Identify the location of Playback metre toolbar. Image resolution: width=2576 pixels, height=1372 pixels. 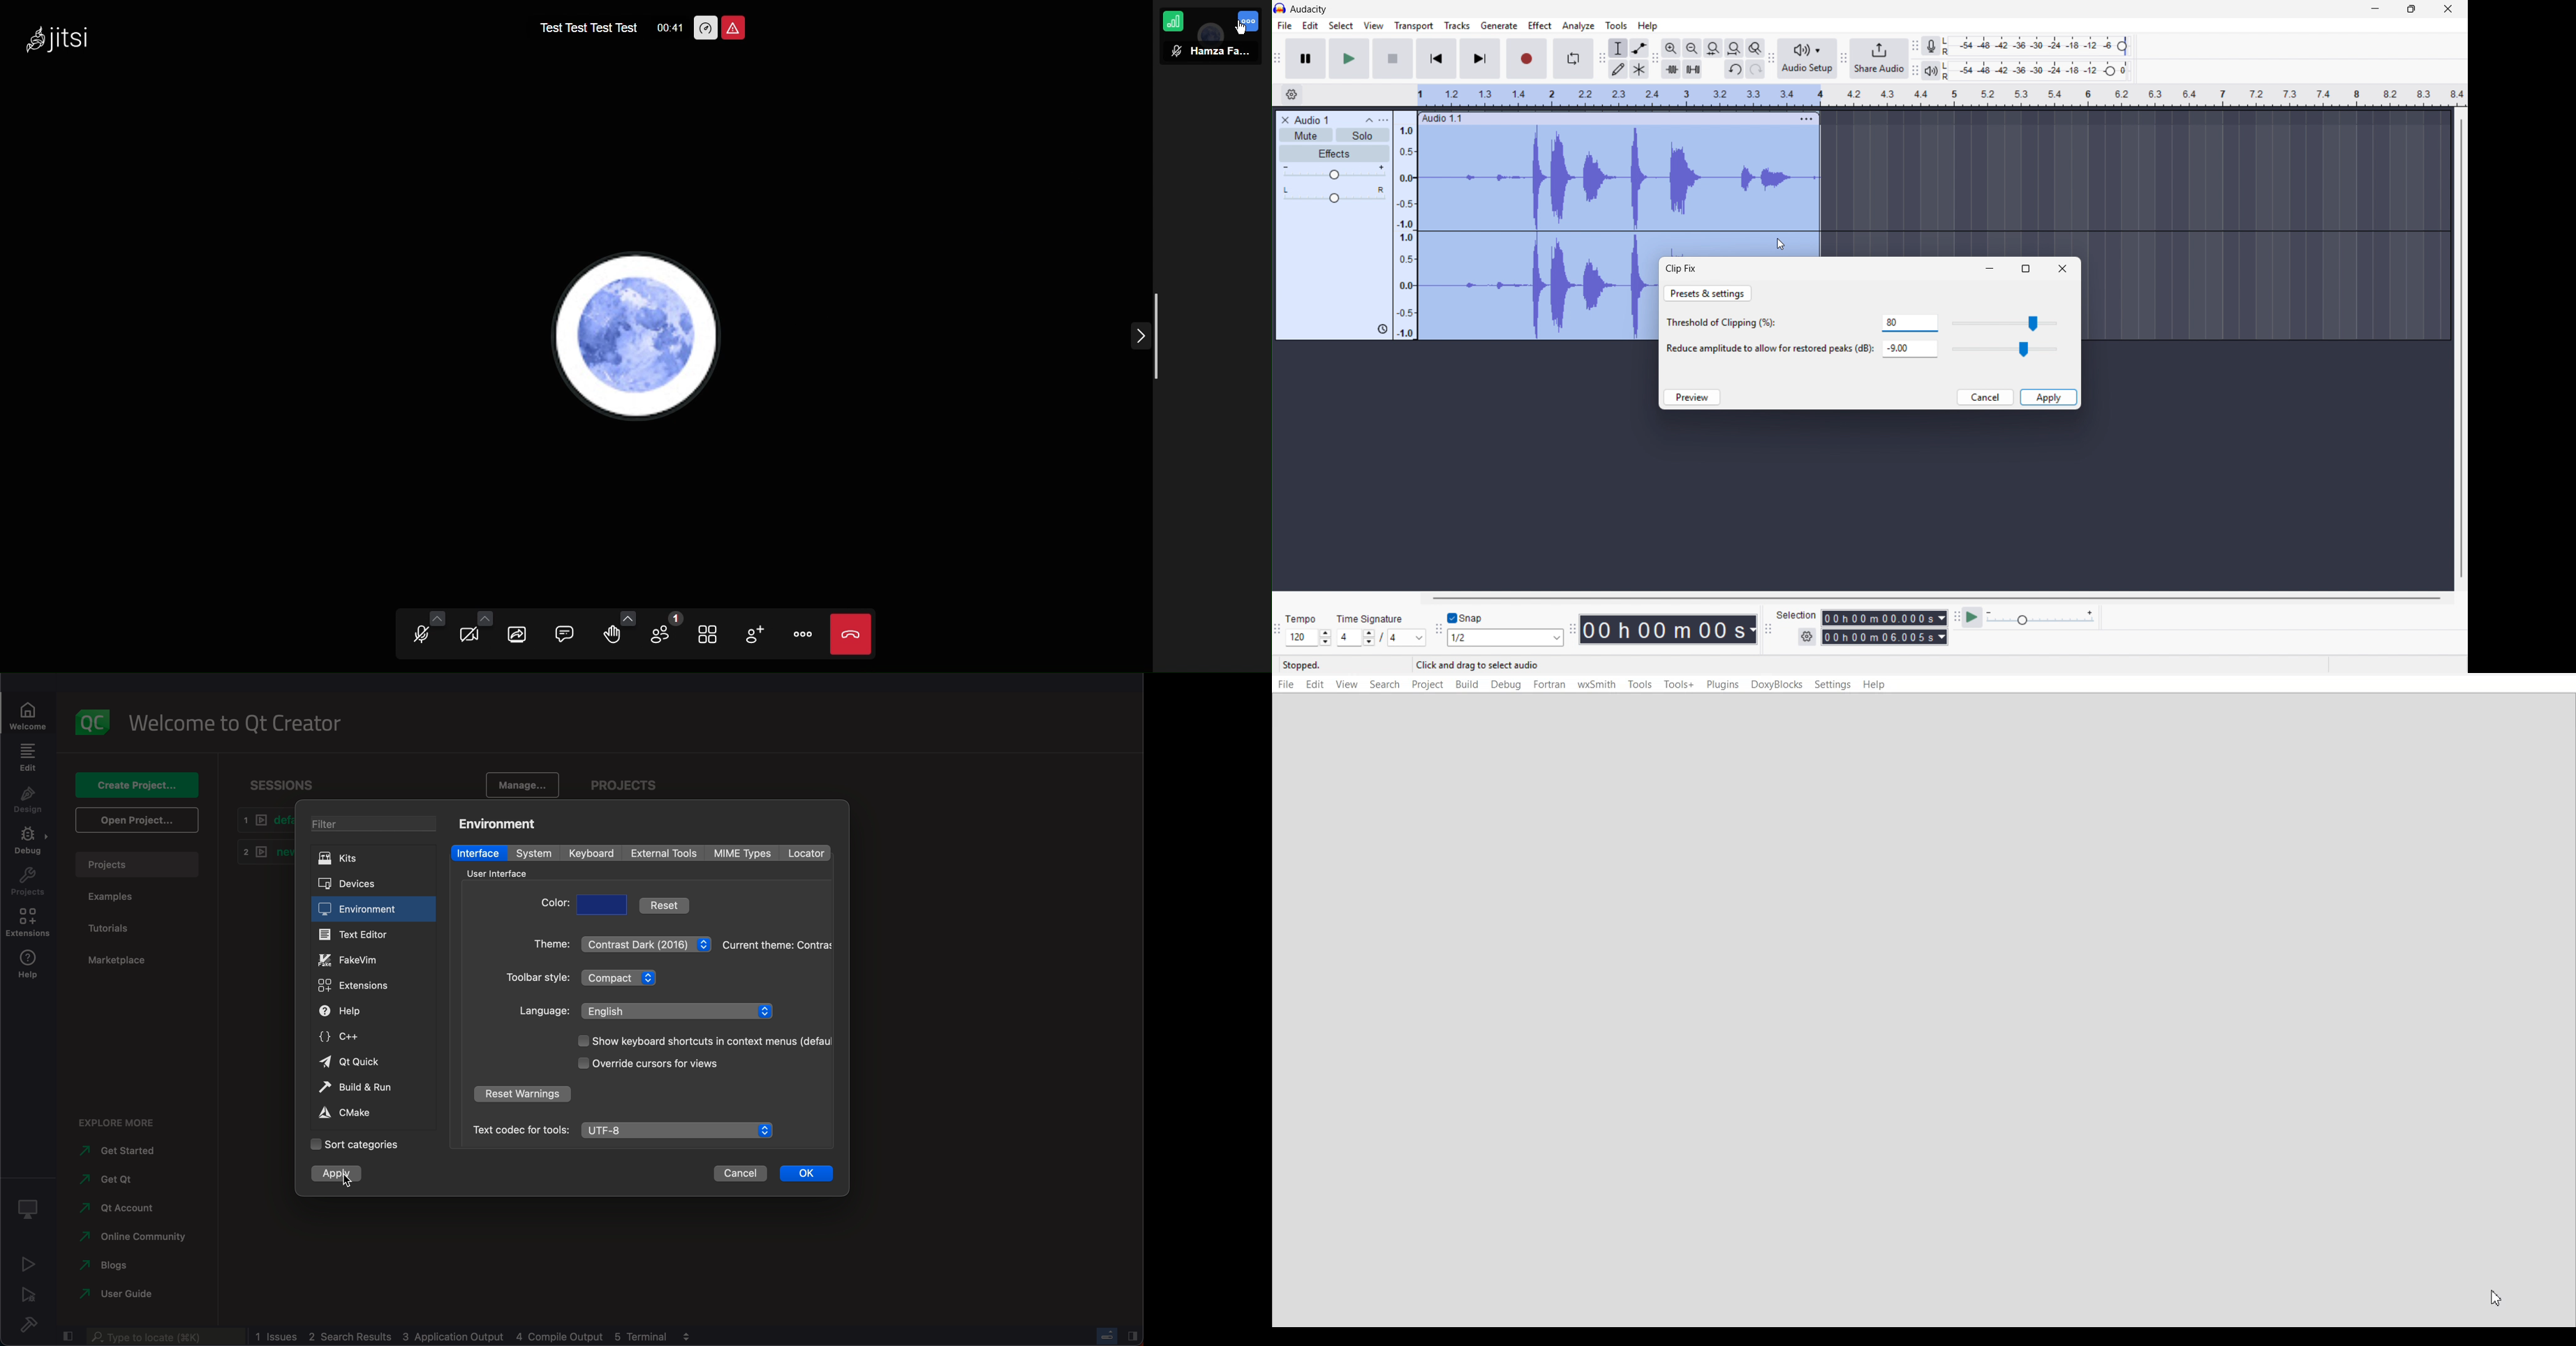
(1915, 70).